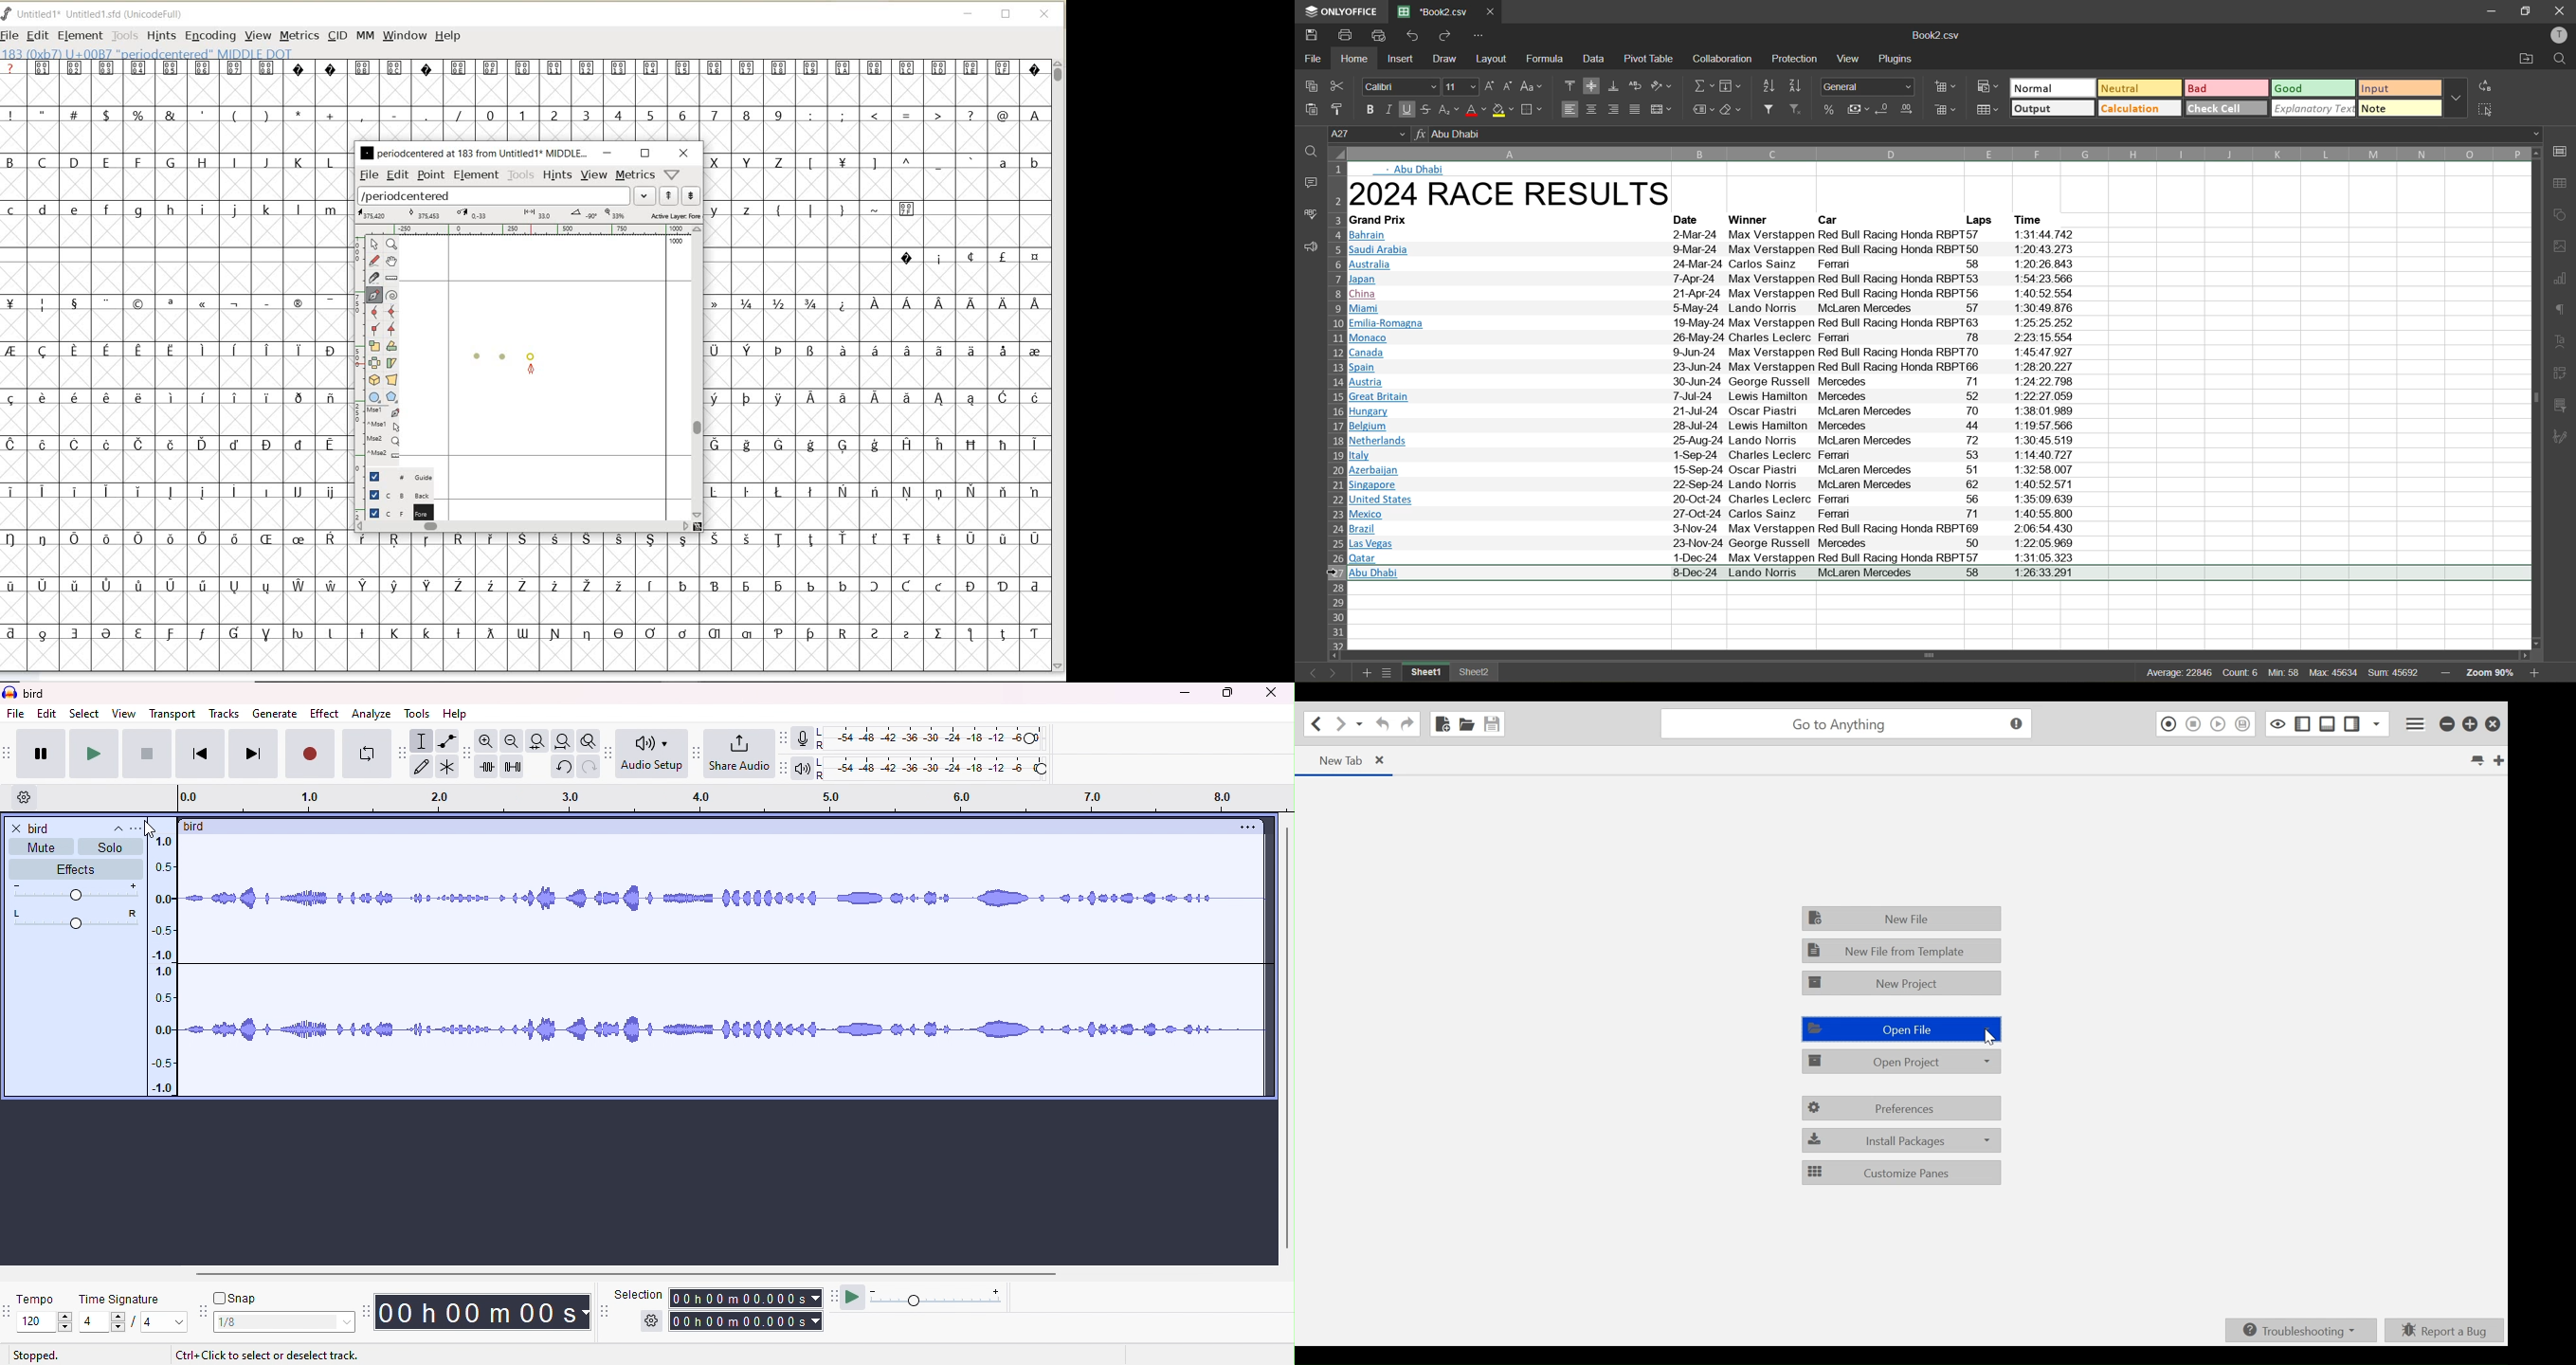 This screenshot has width=2576, height=1372. What do you see at coordinates (1714, 485) in the screenshot?
I see `text info` at bounding box center [1714, 485].